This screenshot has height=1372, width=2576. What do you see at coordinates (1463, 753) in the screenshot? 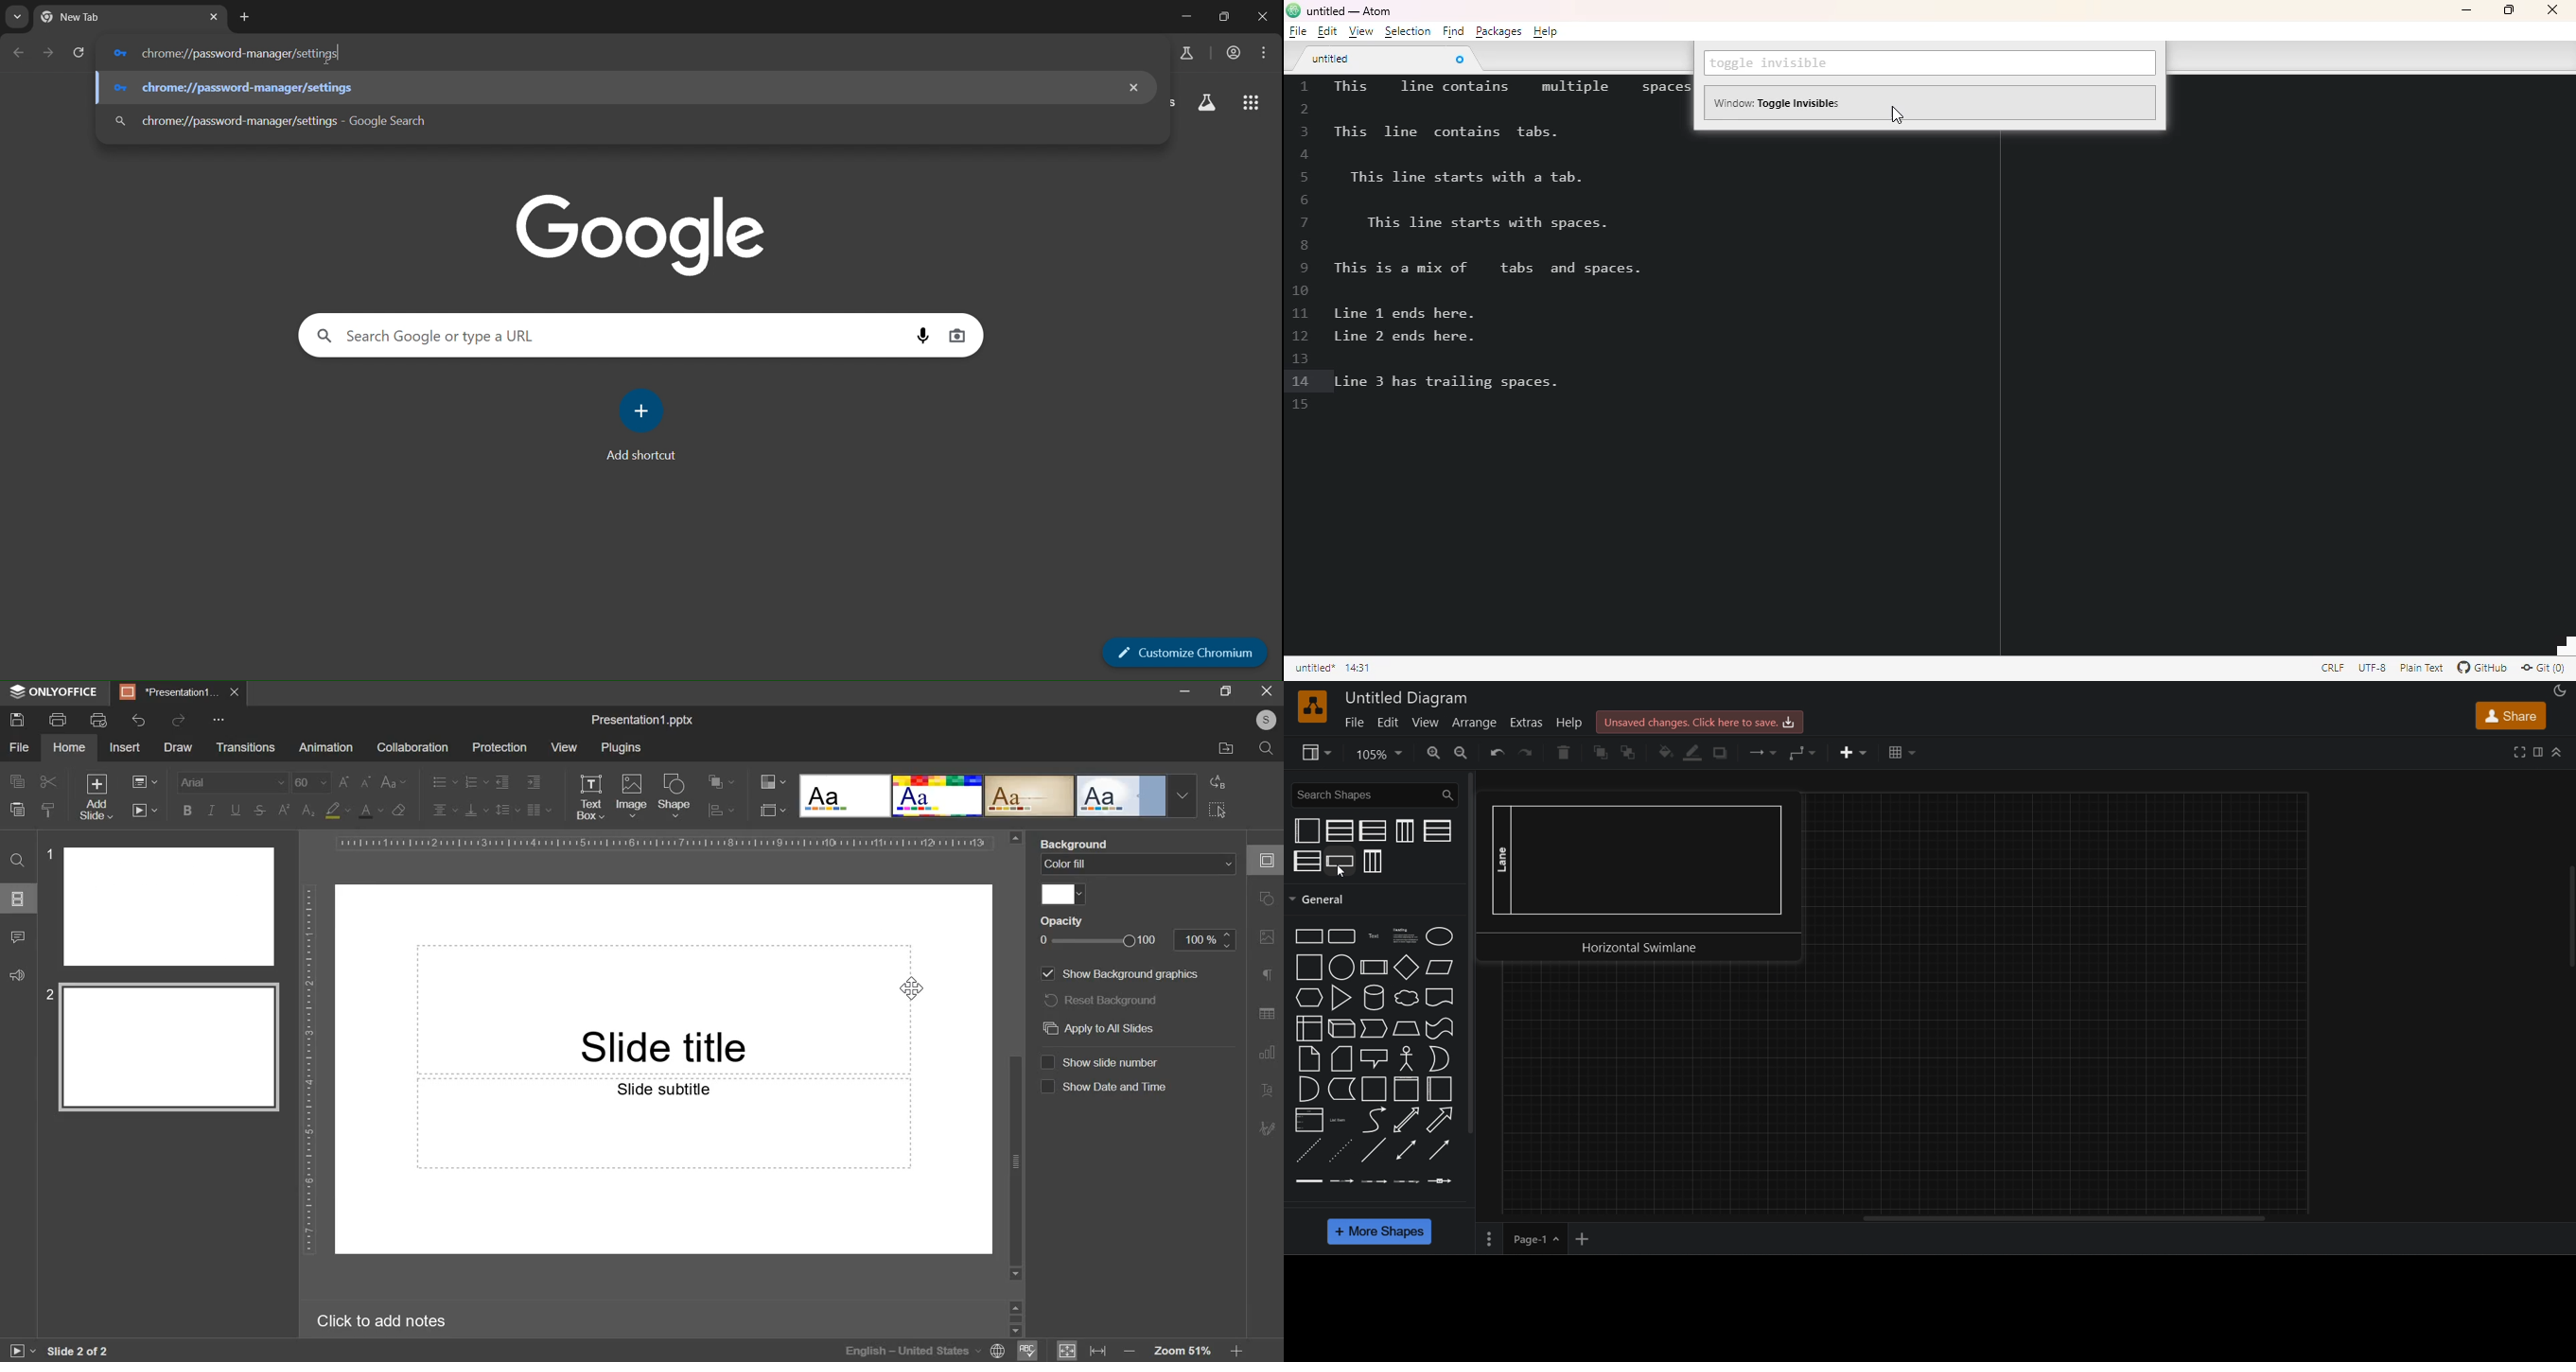
I see `zoom out` at bounding box center [1463, 753].